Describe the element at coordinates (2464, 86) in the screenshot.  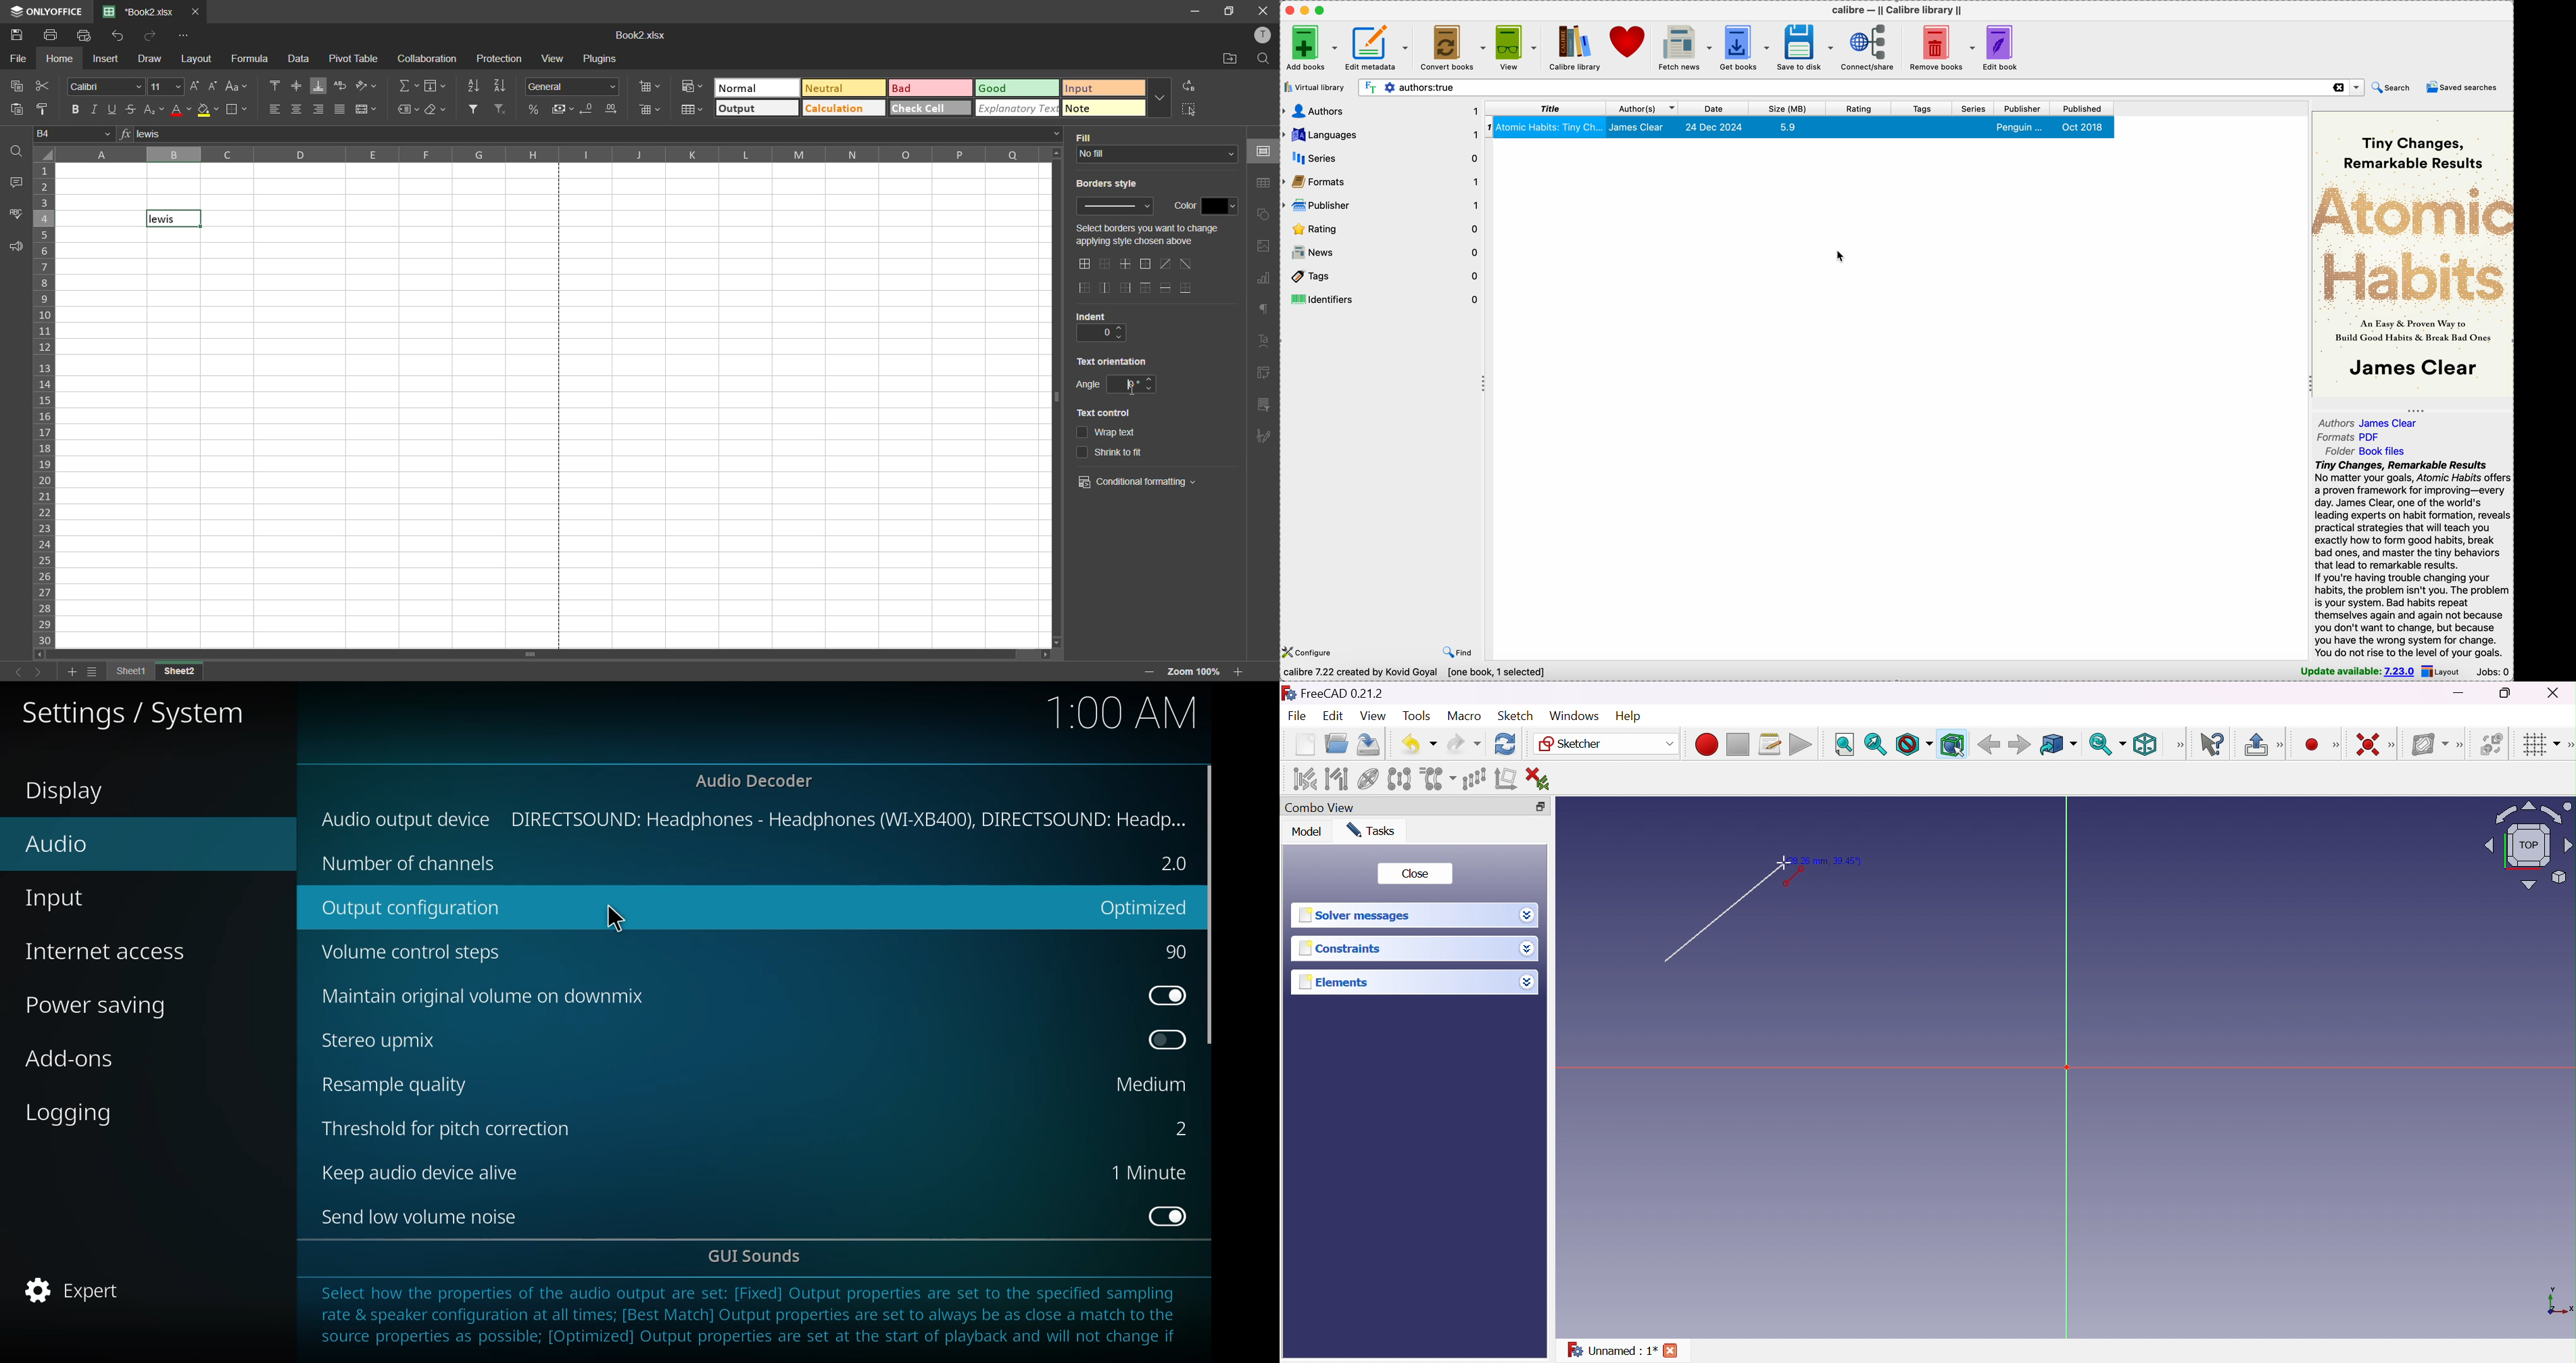
I see `saved searches` at that location.